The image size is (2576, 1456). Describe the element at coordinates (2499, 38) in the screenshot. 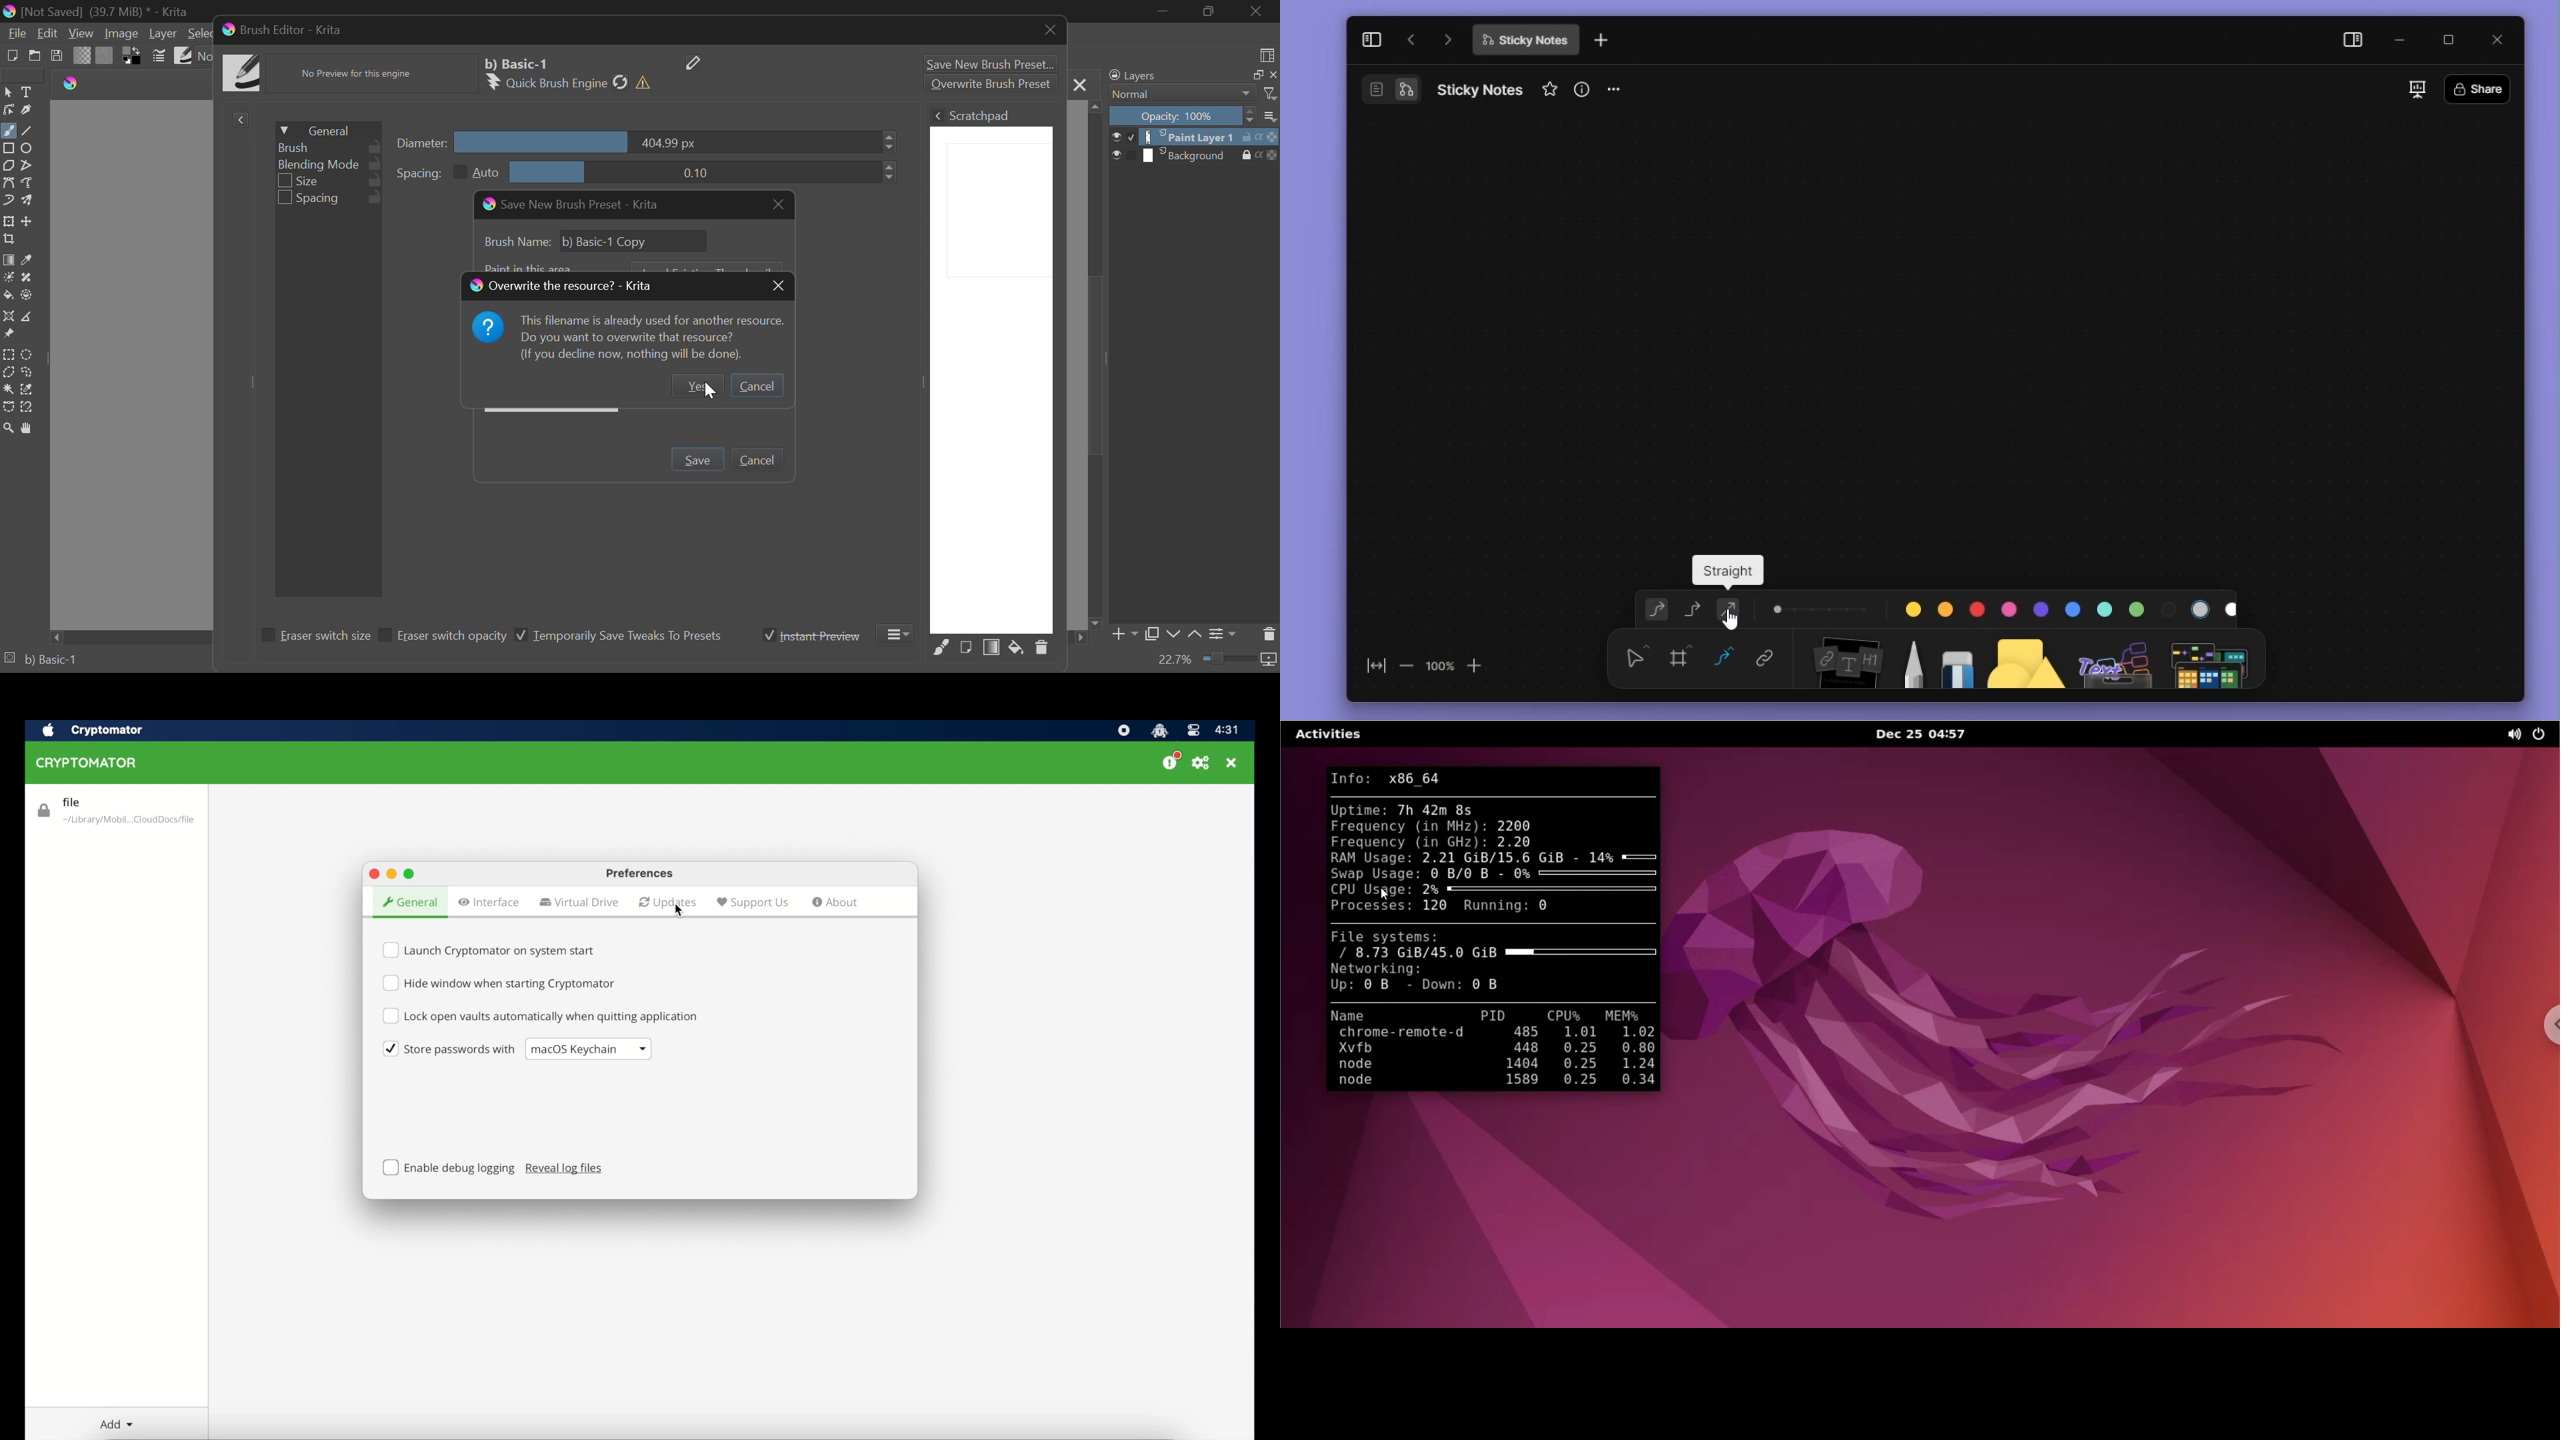

I see `close` at that location.